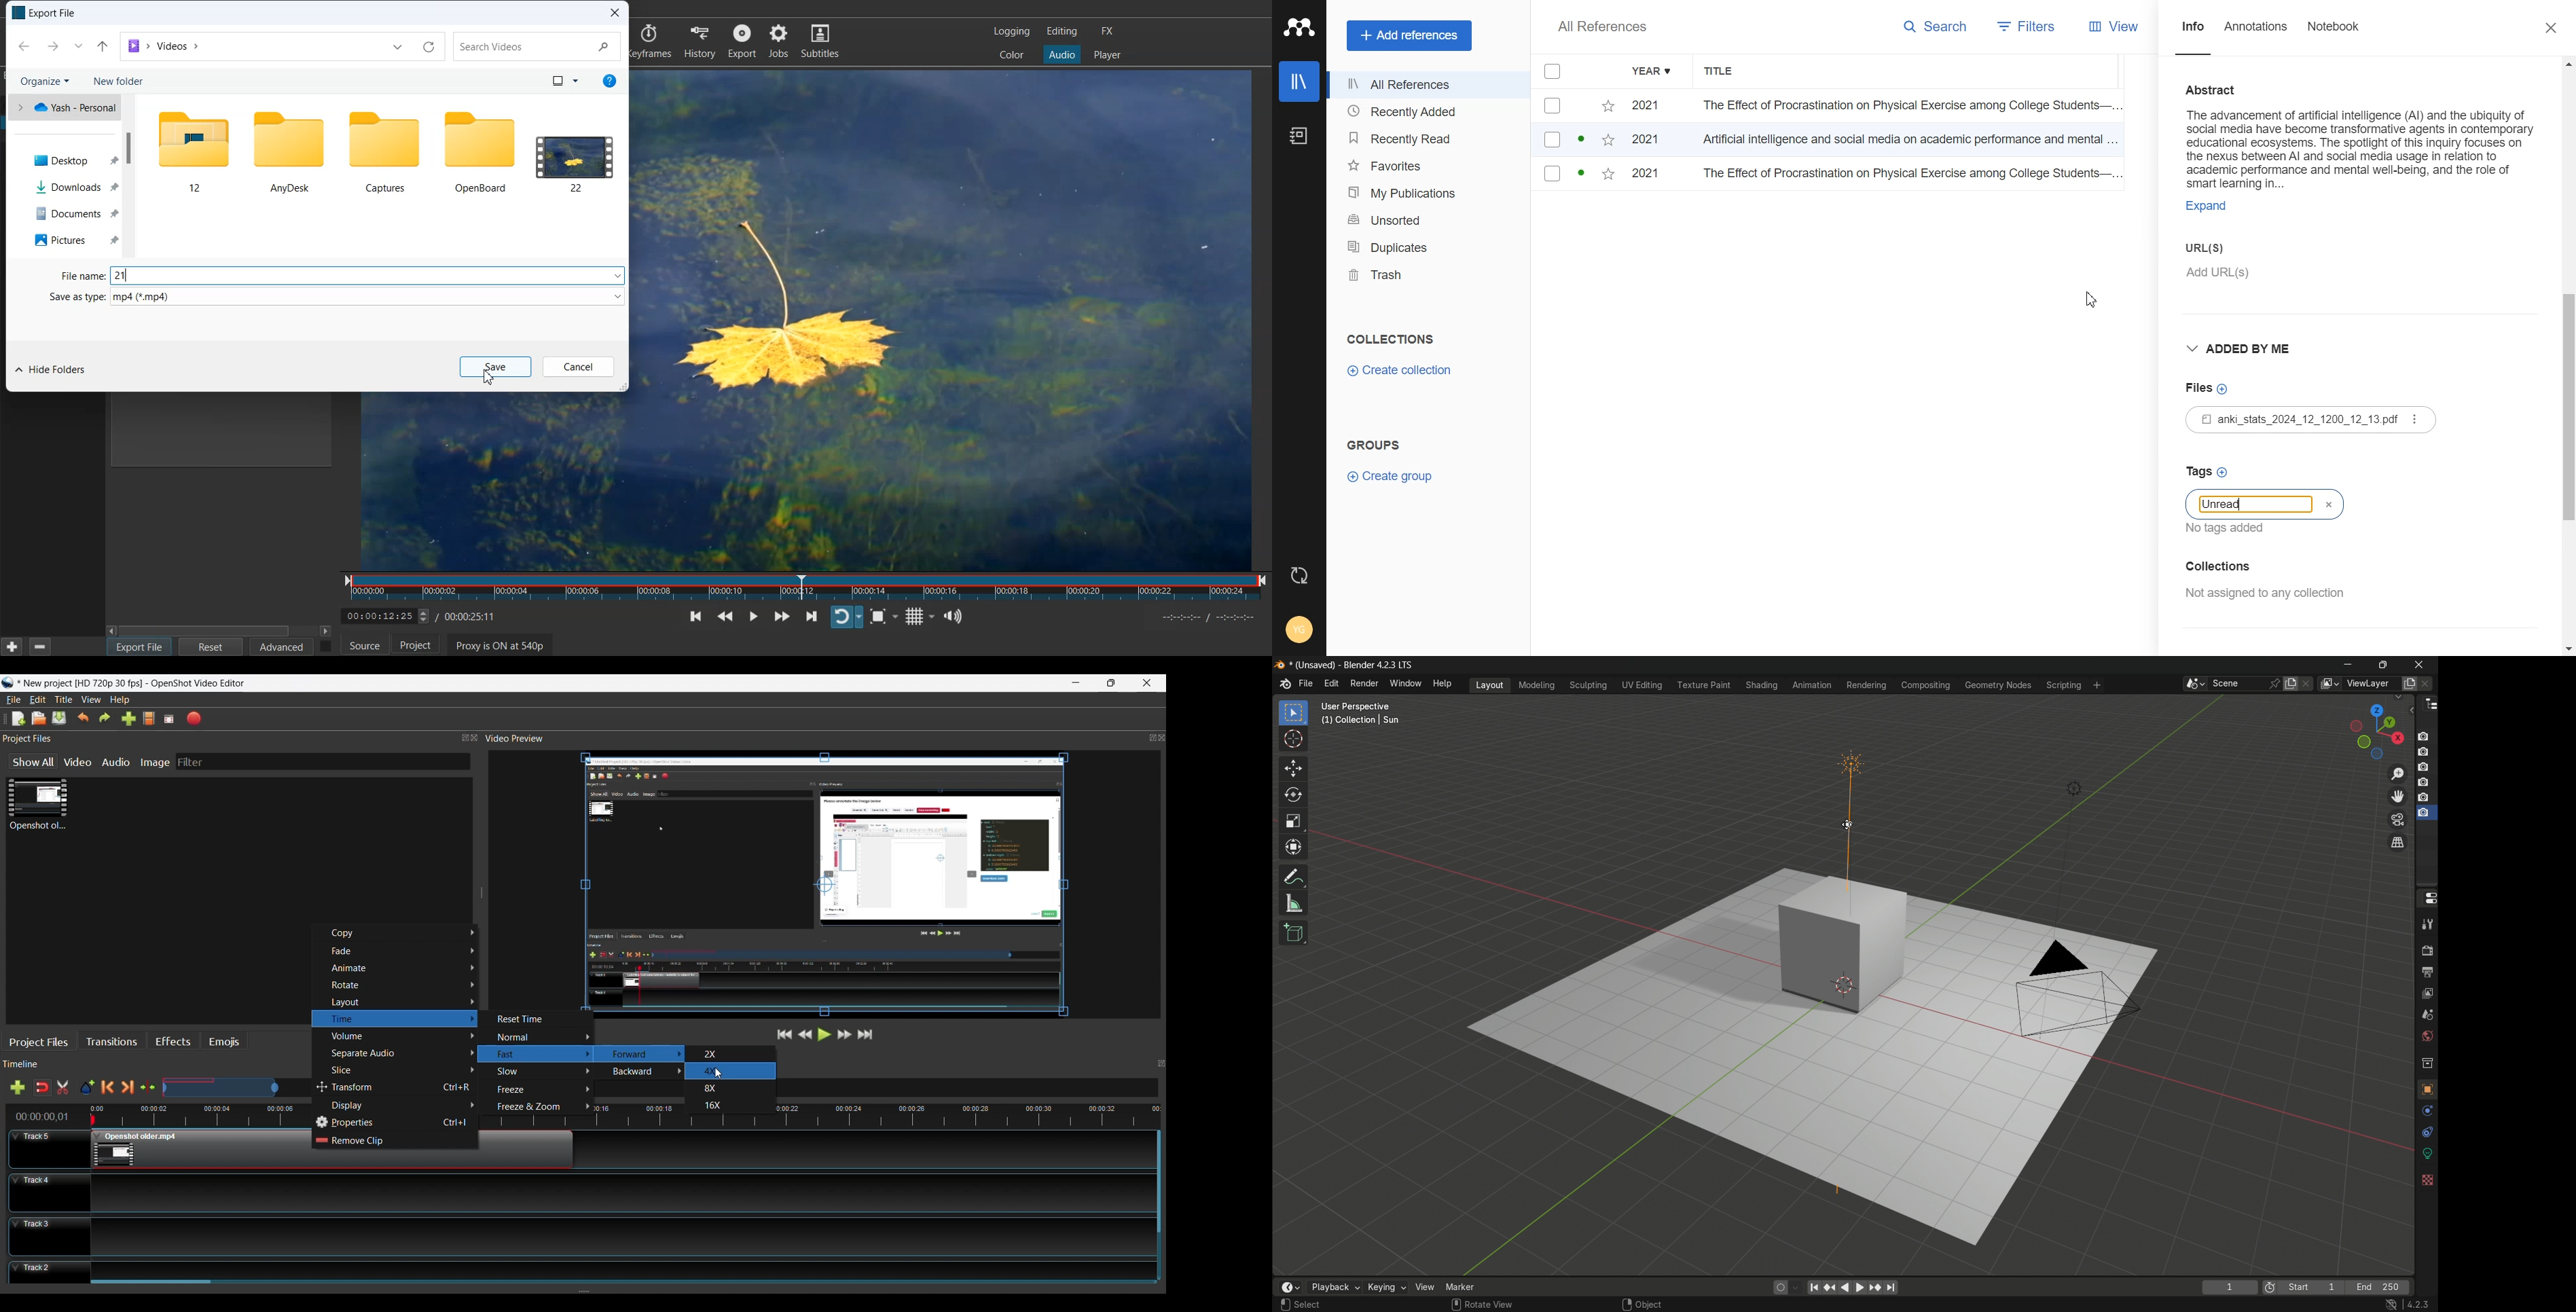 The width and height of the screenshot is (2576, 1316). Describe the element at coordinates (579, 367) in the screenshot. I see `Cancel` at that location.